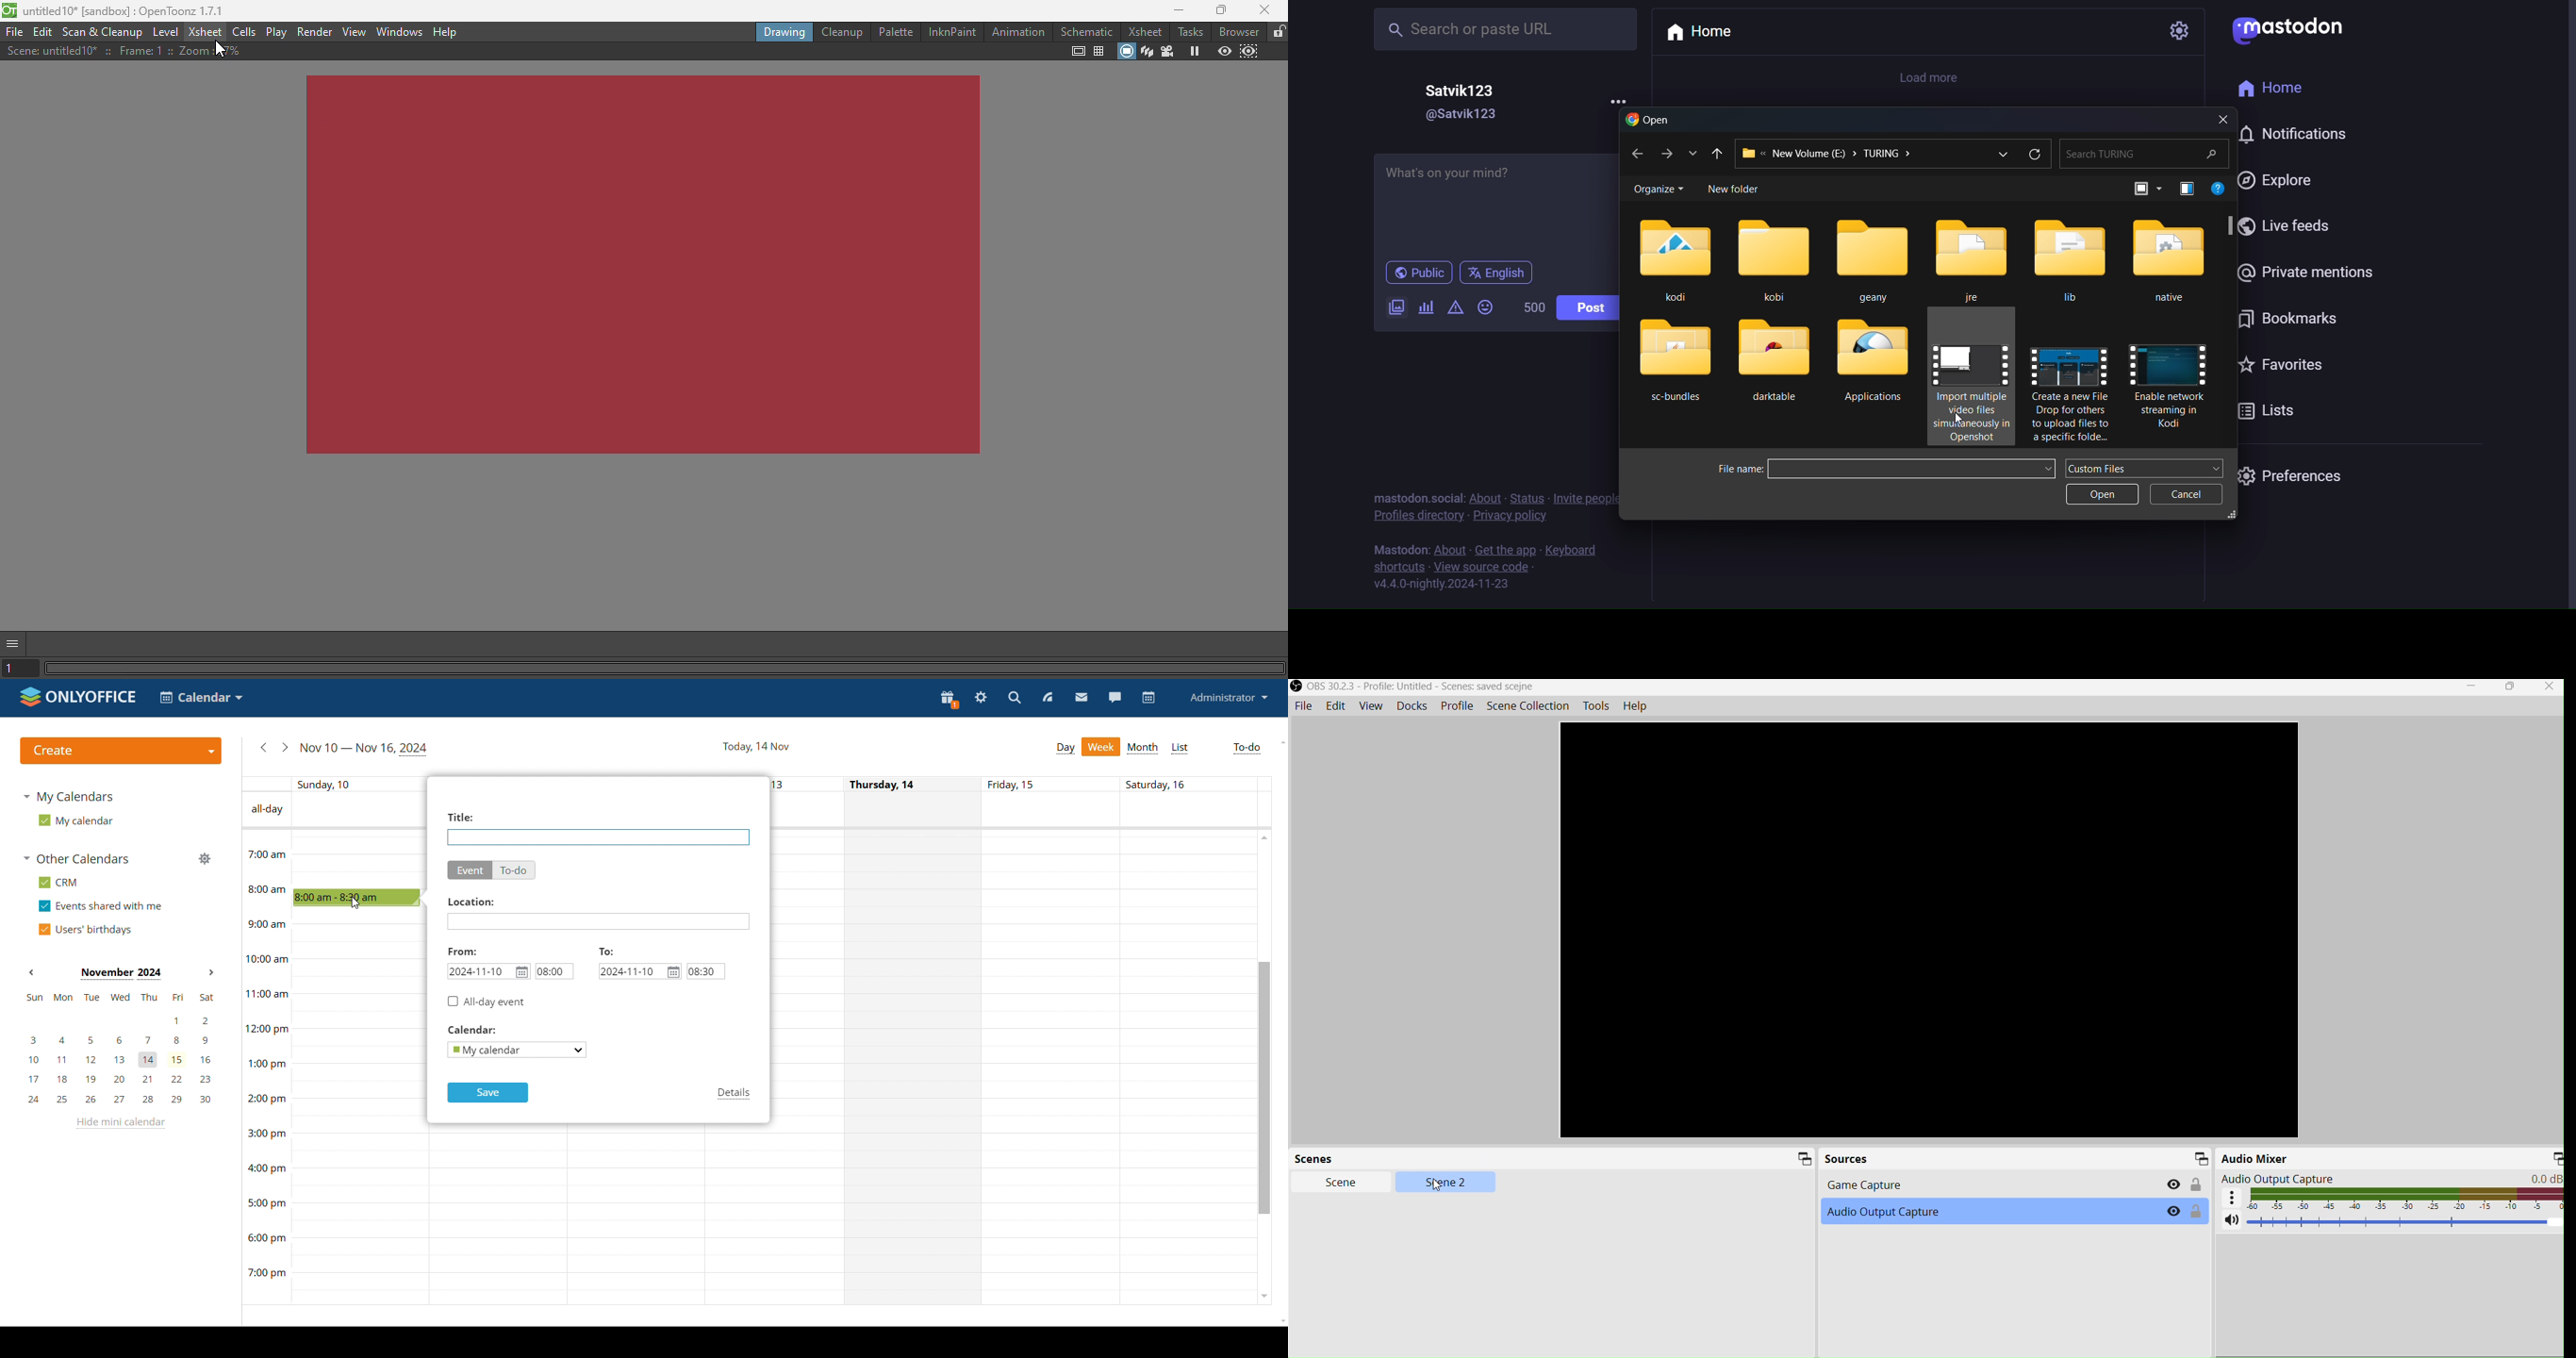  Describe the element at coordinates (166, 32) in the screenshot. I see `Level` at that location.